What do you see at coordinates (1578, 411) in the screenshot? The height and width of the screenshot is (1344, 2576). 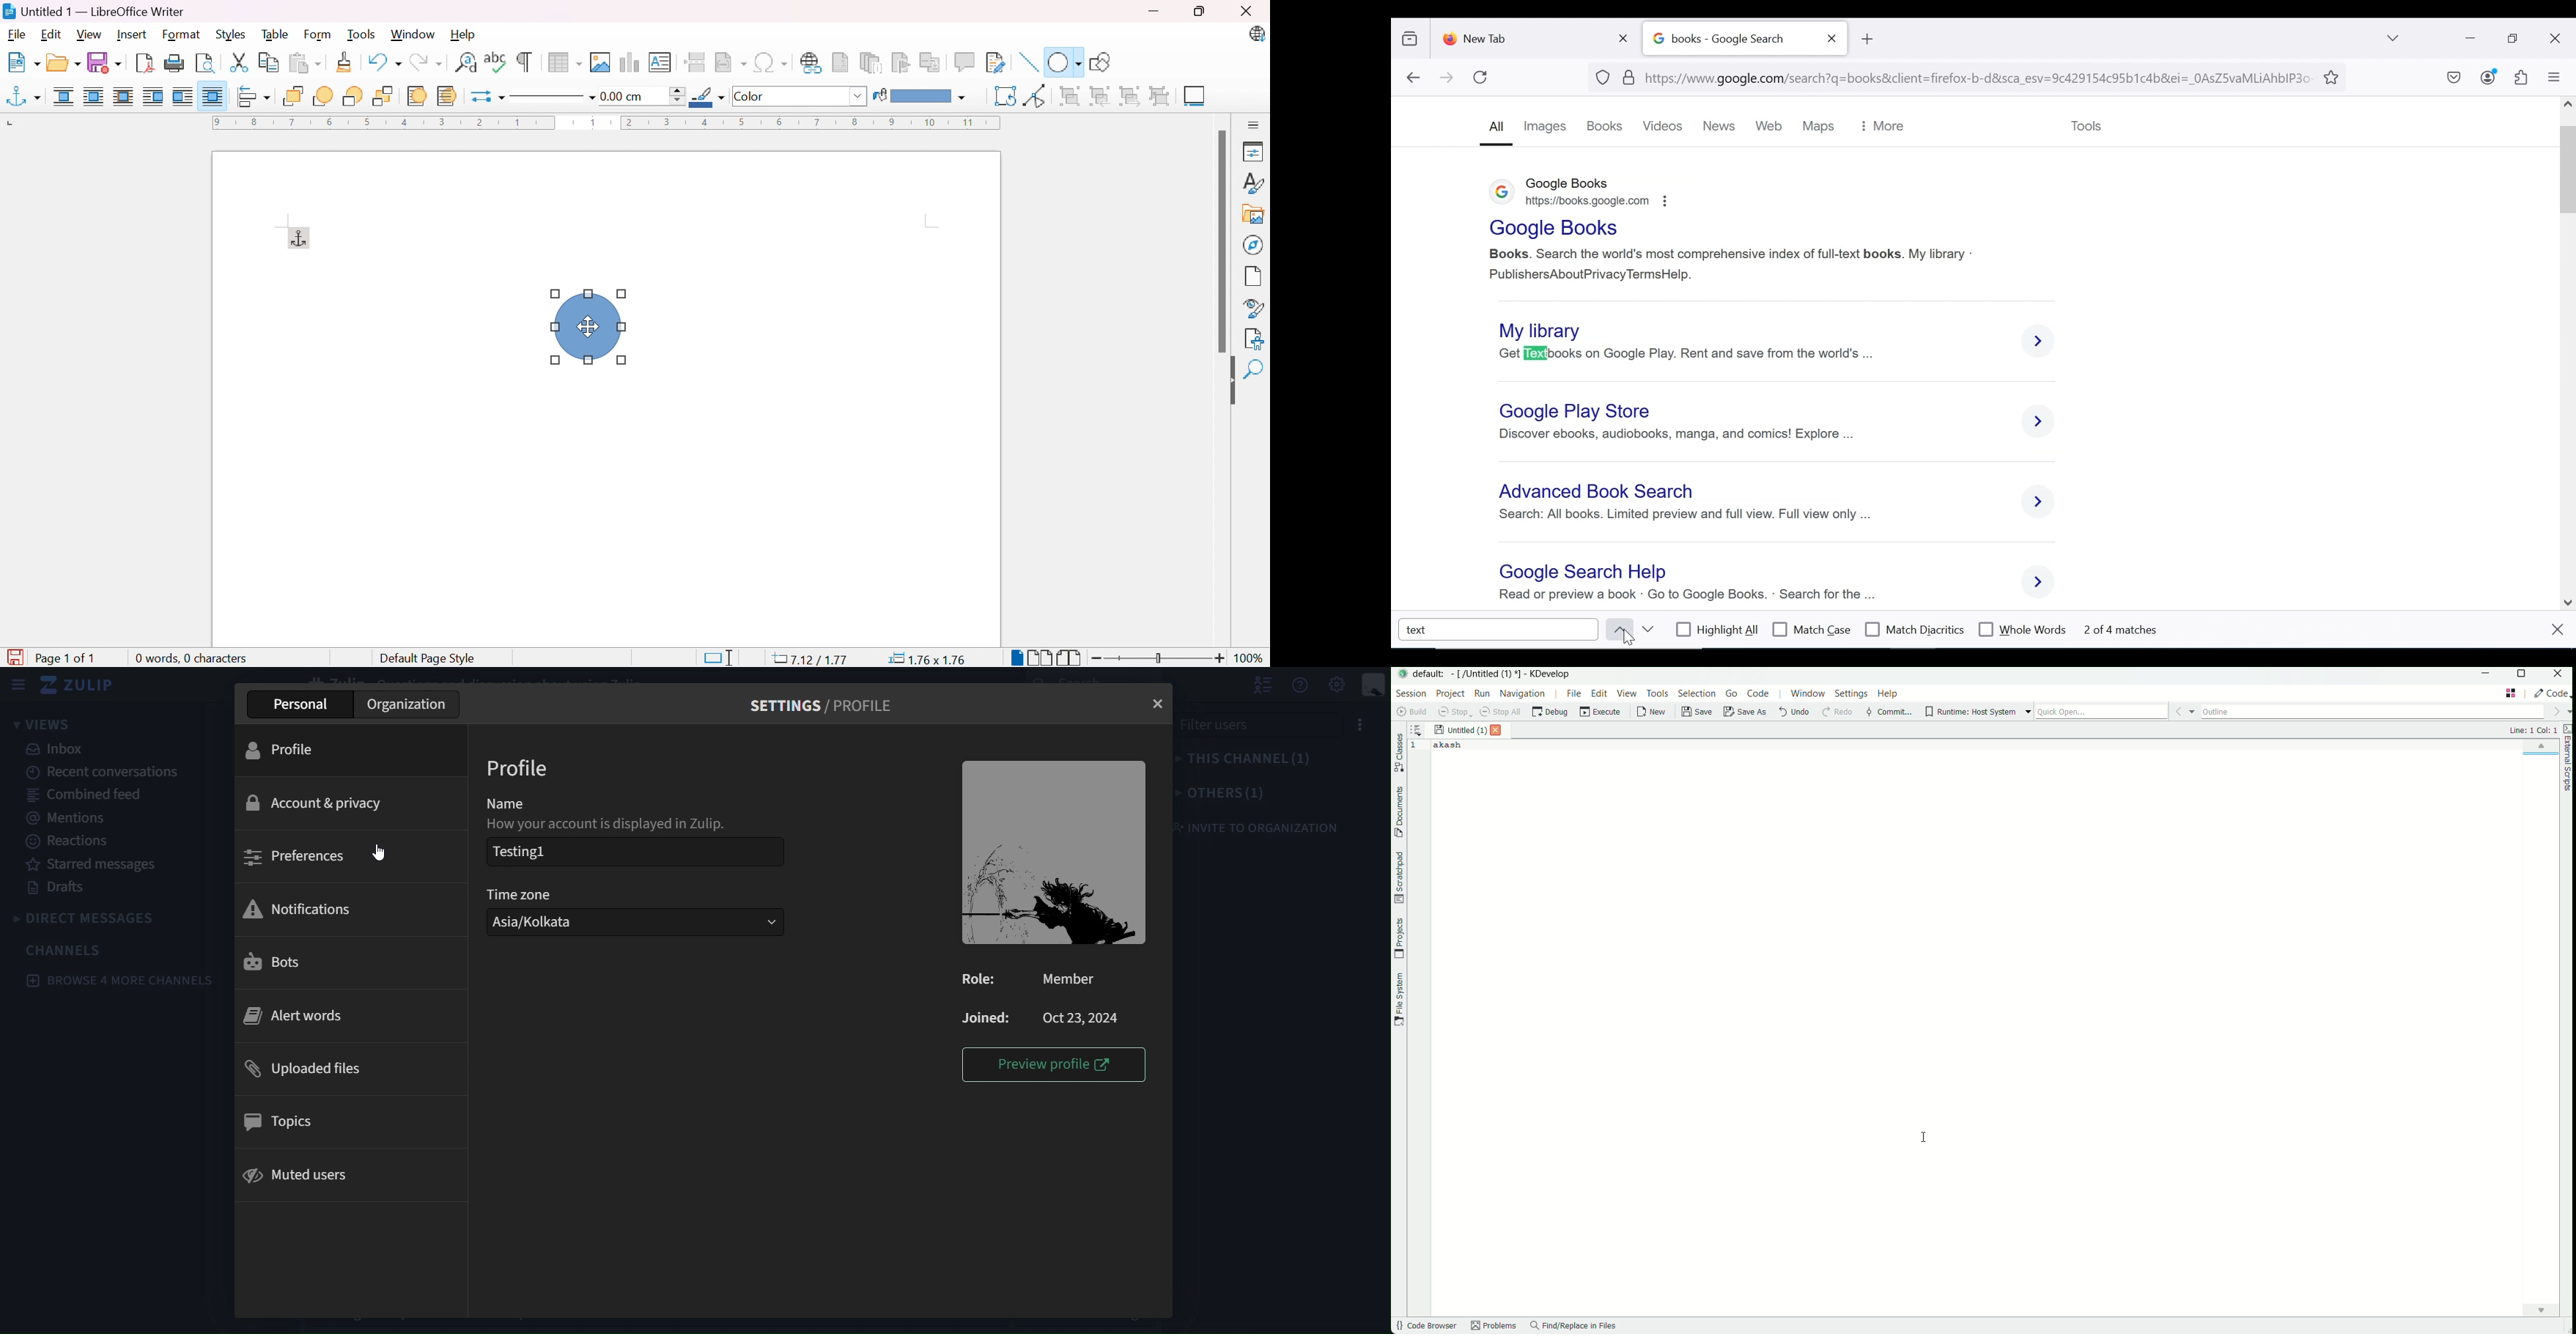 I see `Google Play Store` at bounding box center [1578, 411].